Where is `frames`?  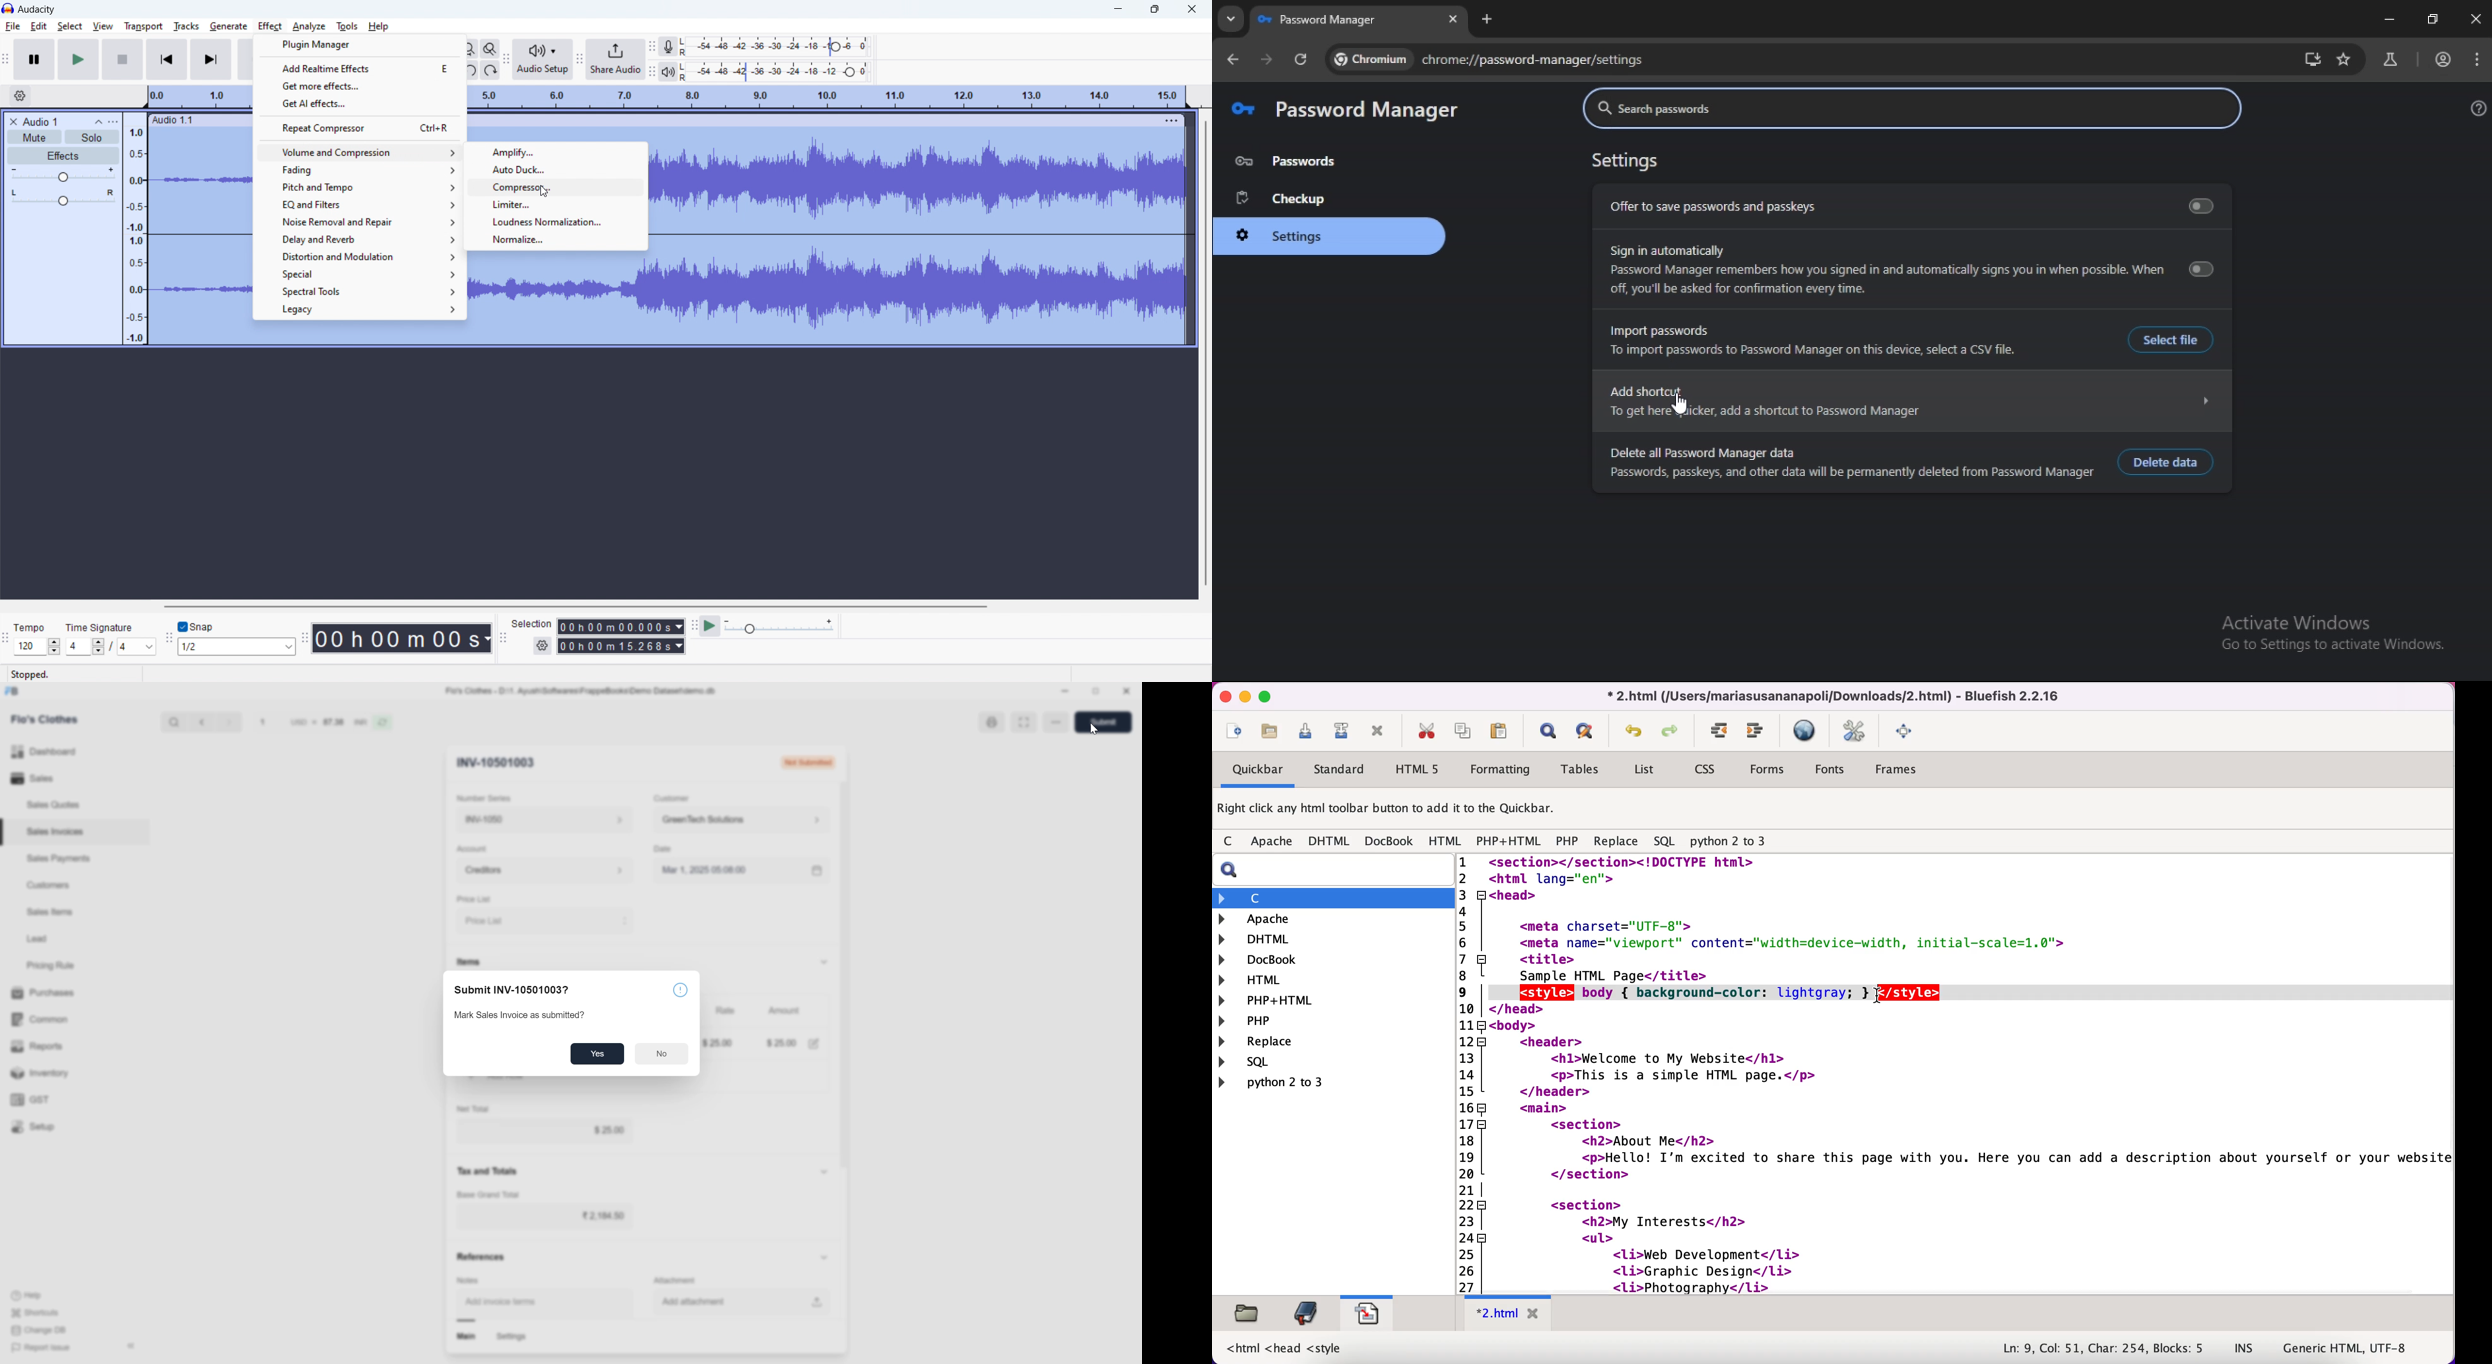
frames is located at coordinates (1899, 769).